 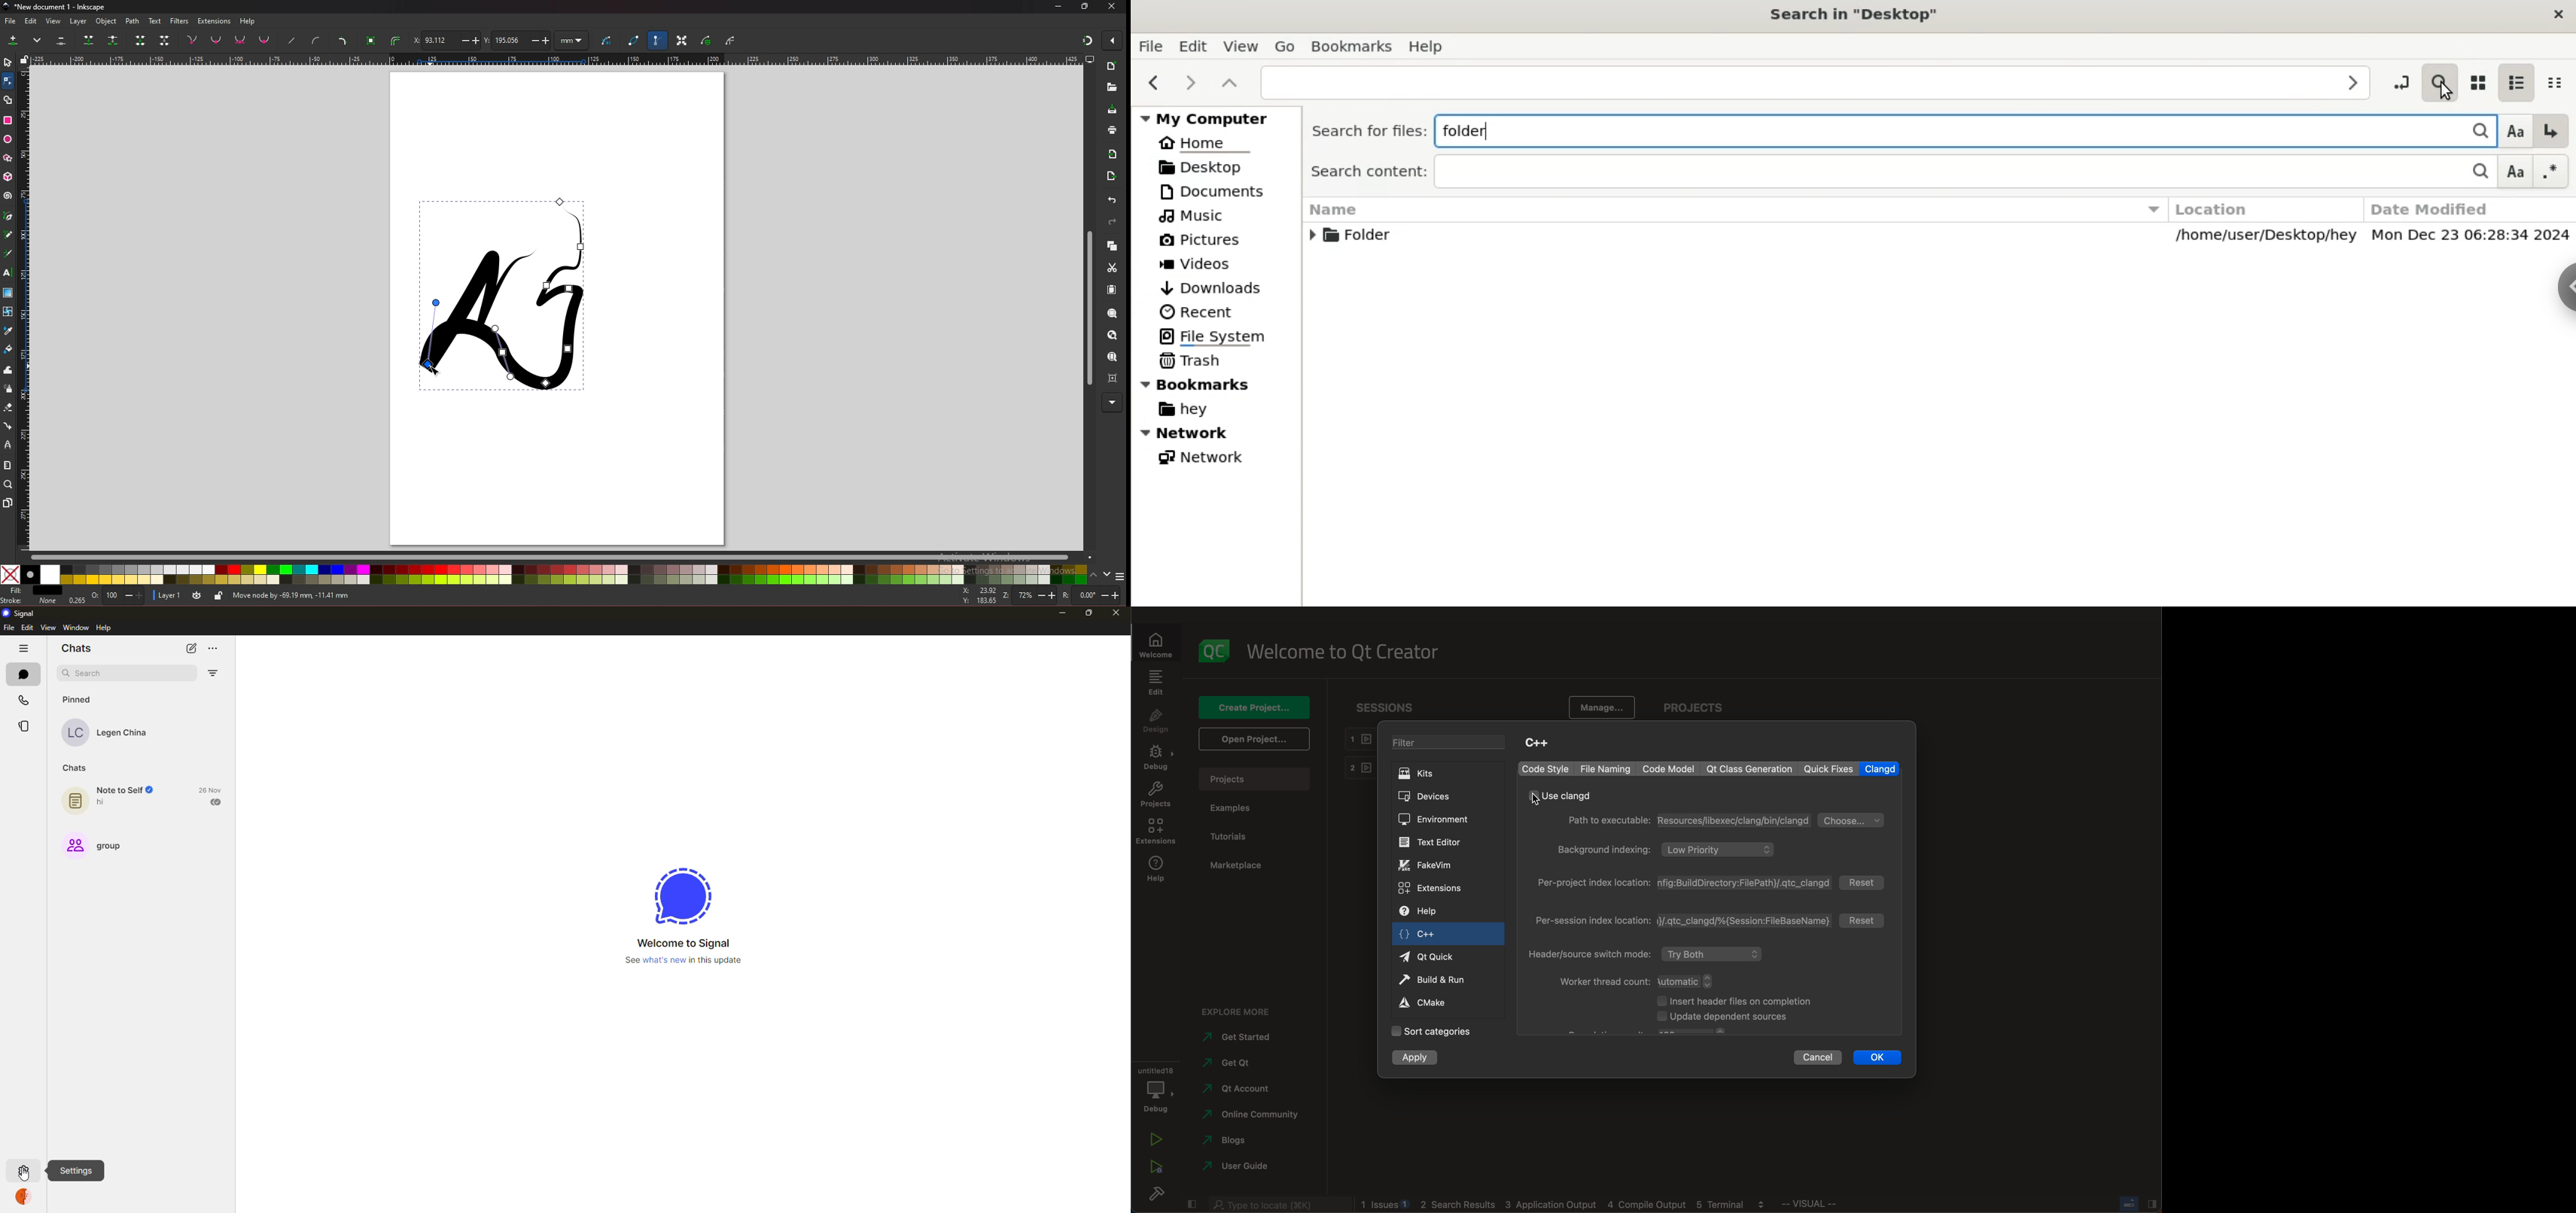 I want to click on resize, so click(x=1086, y=6).